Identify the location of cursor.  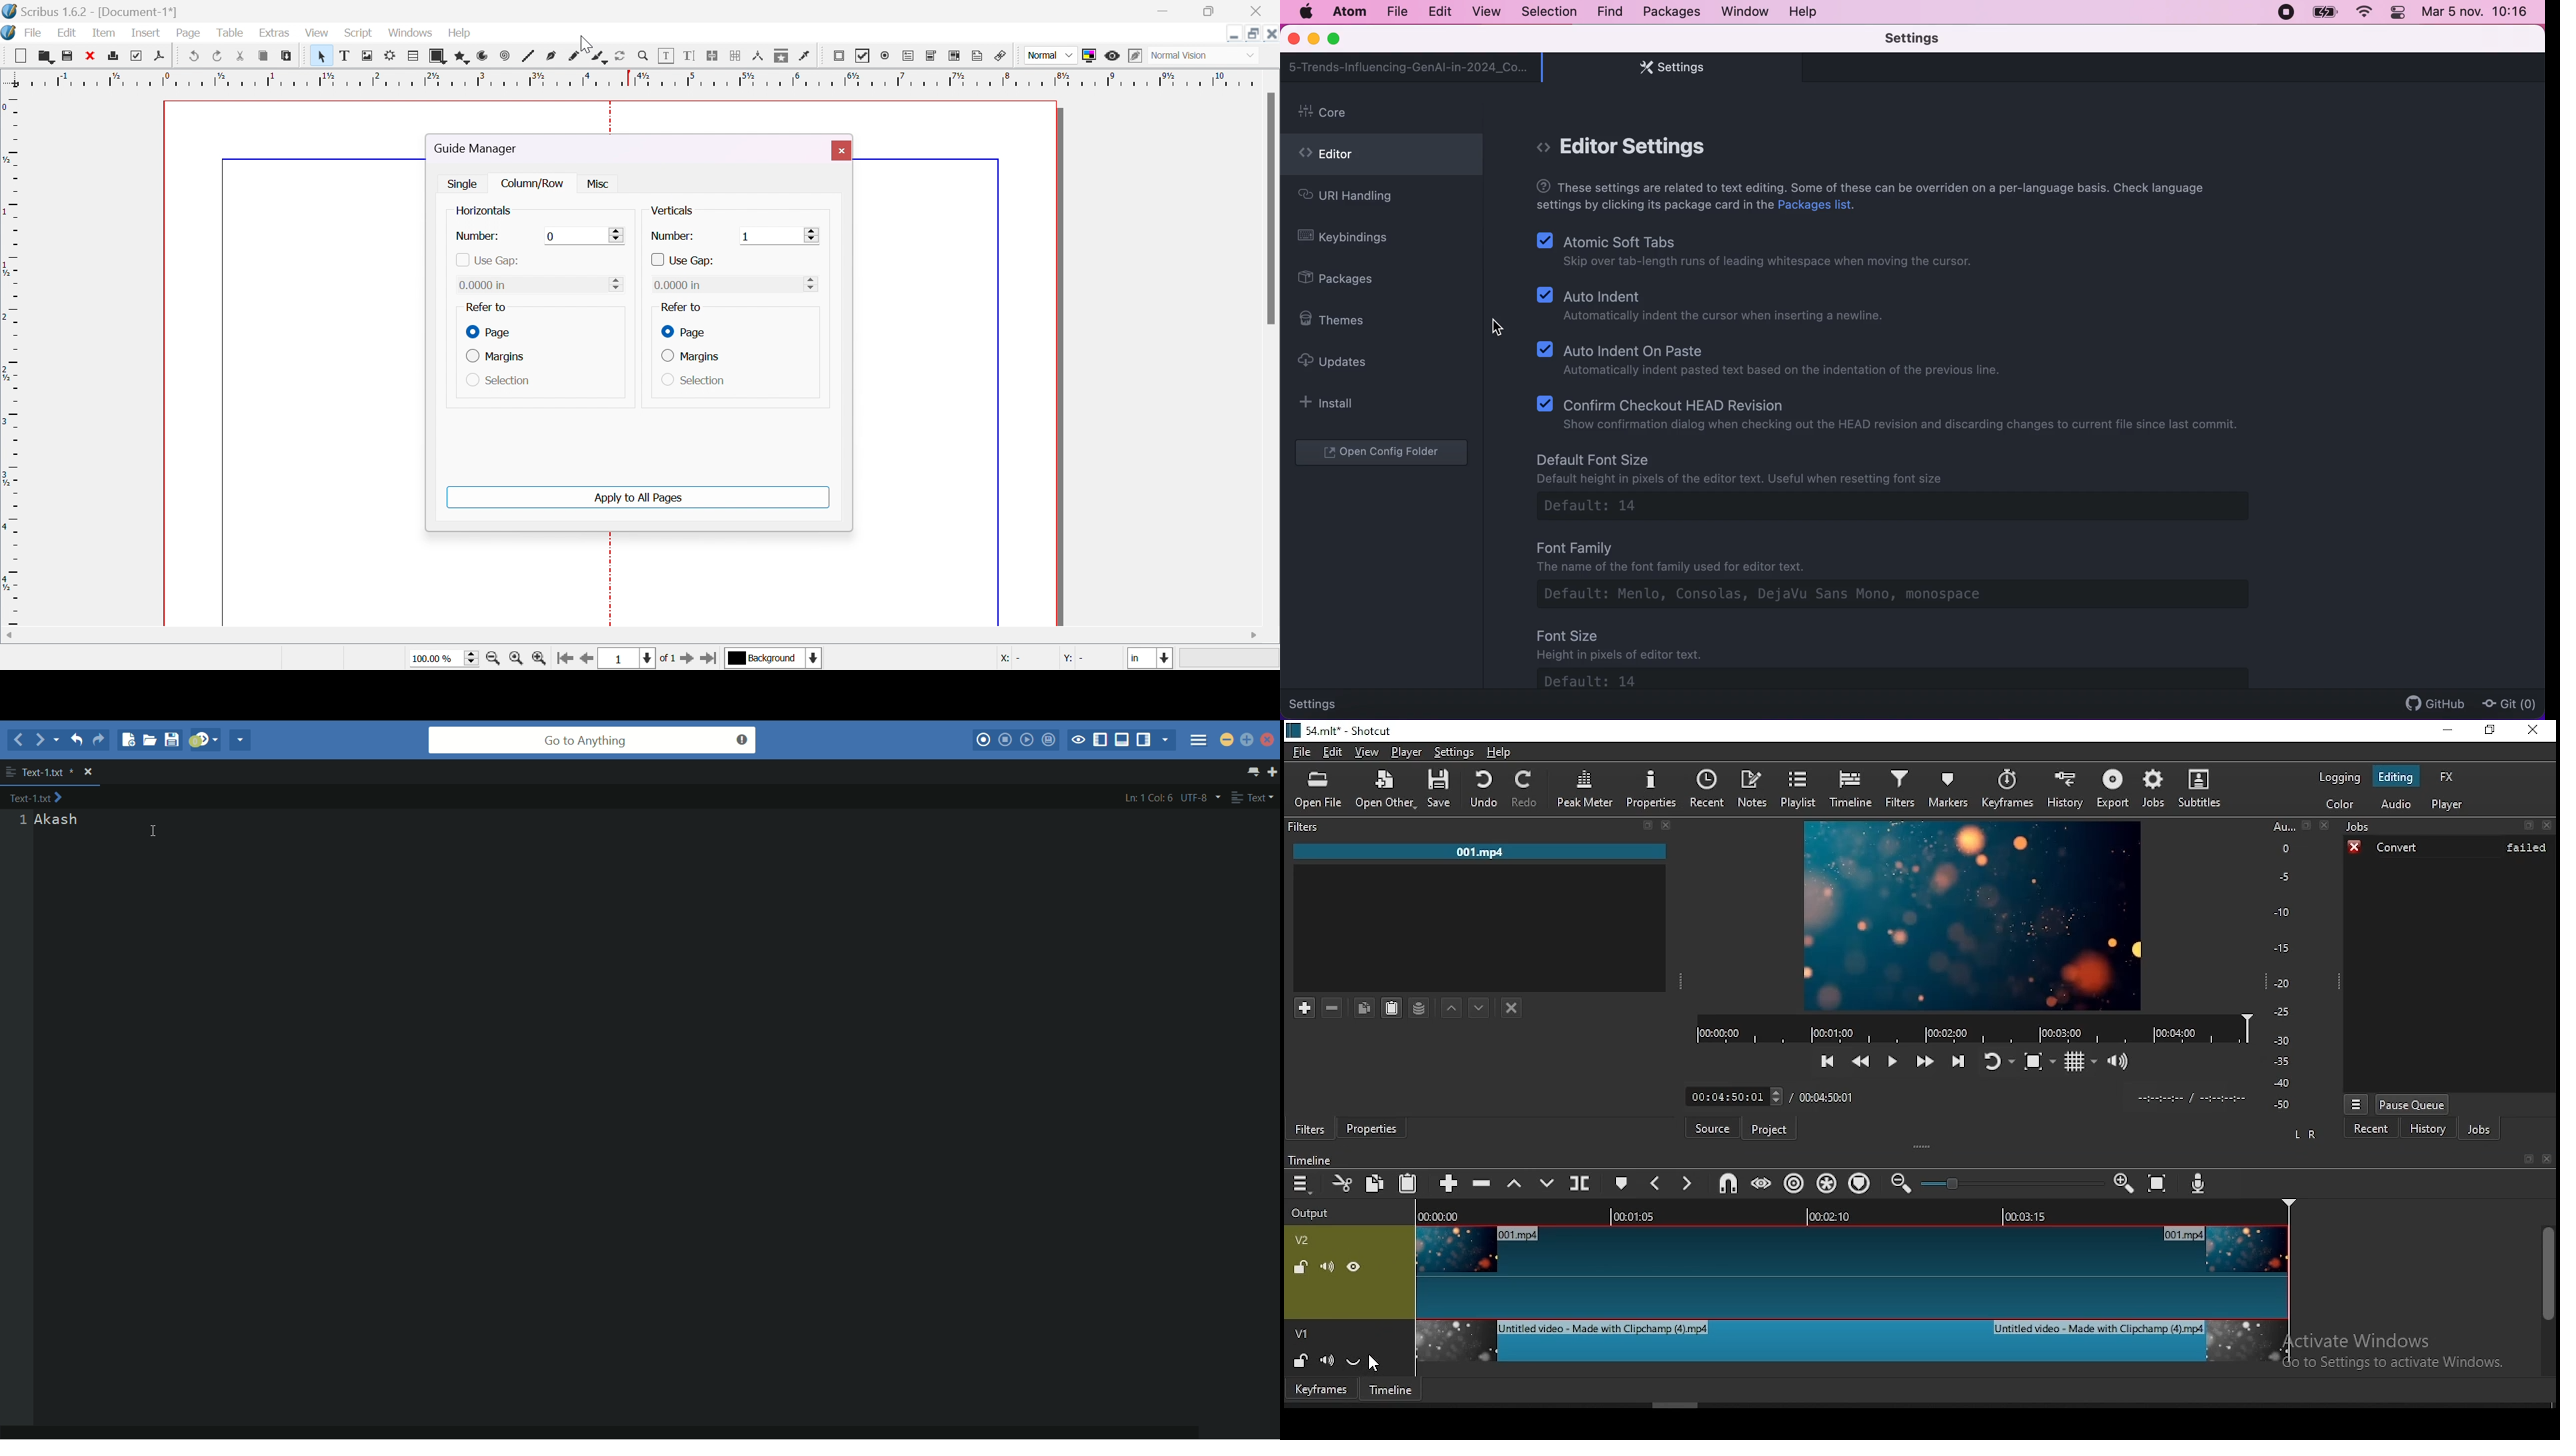
(1377, 1365).